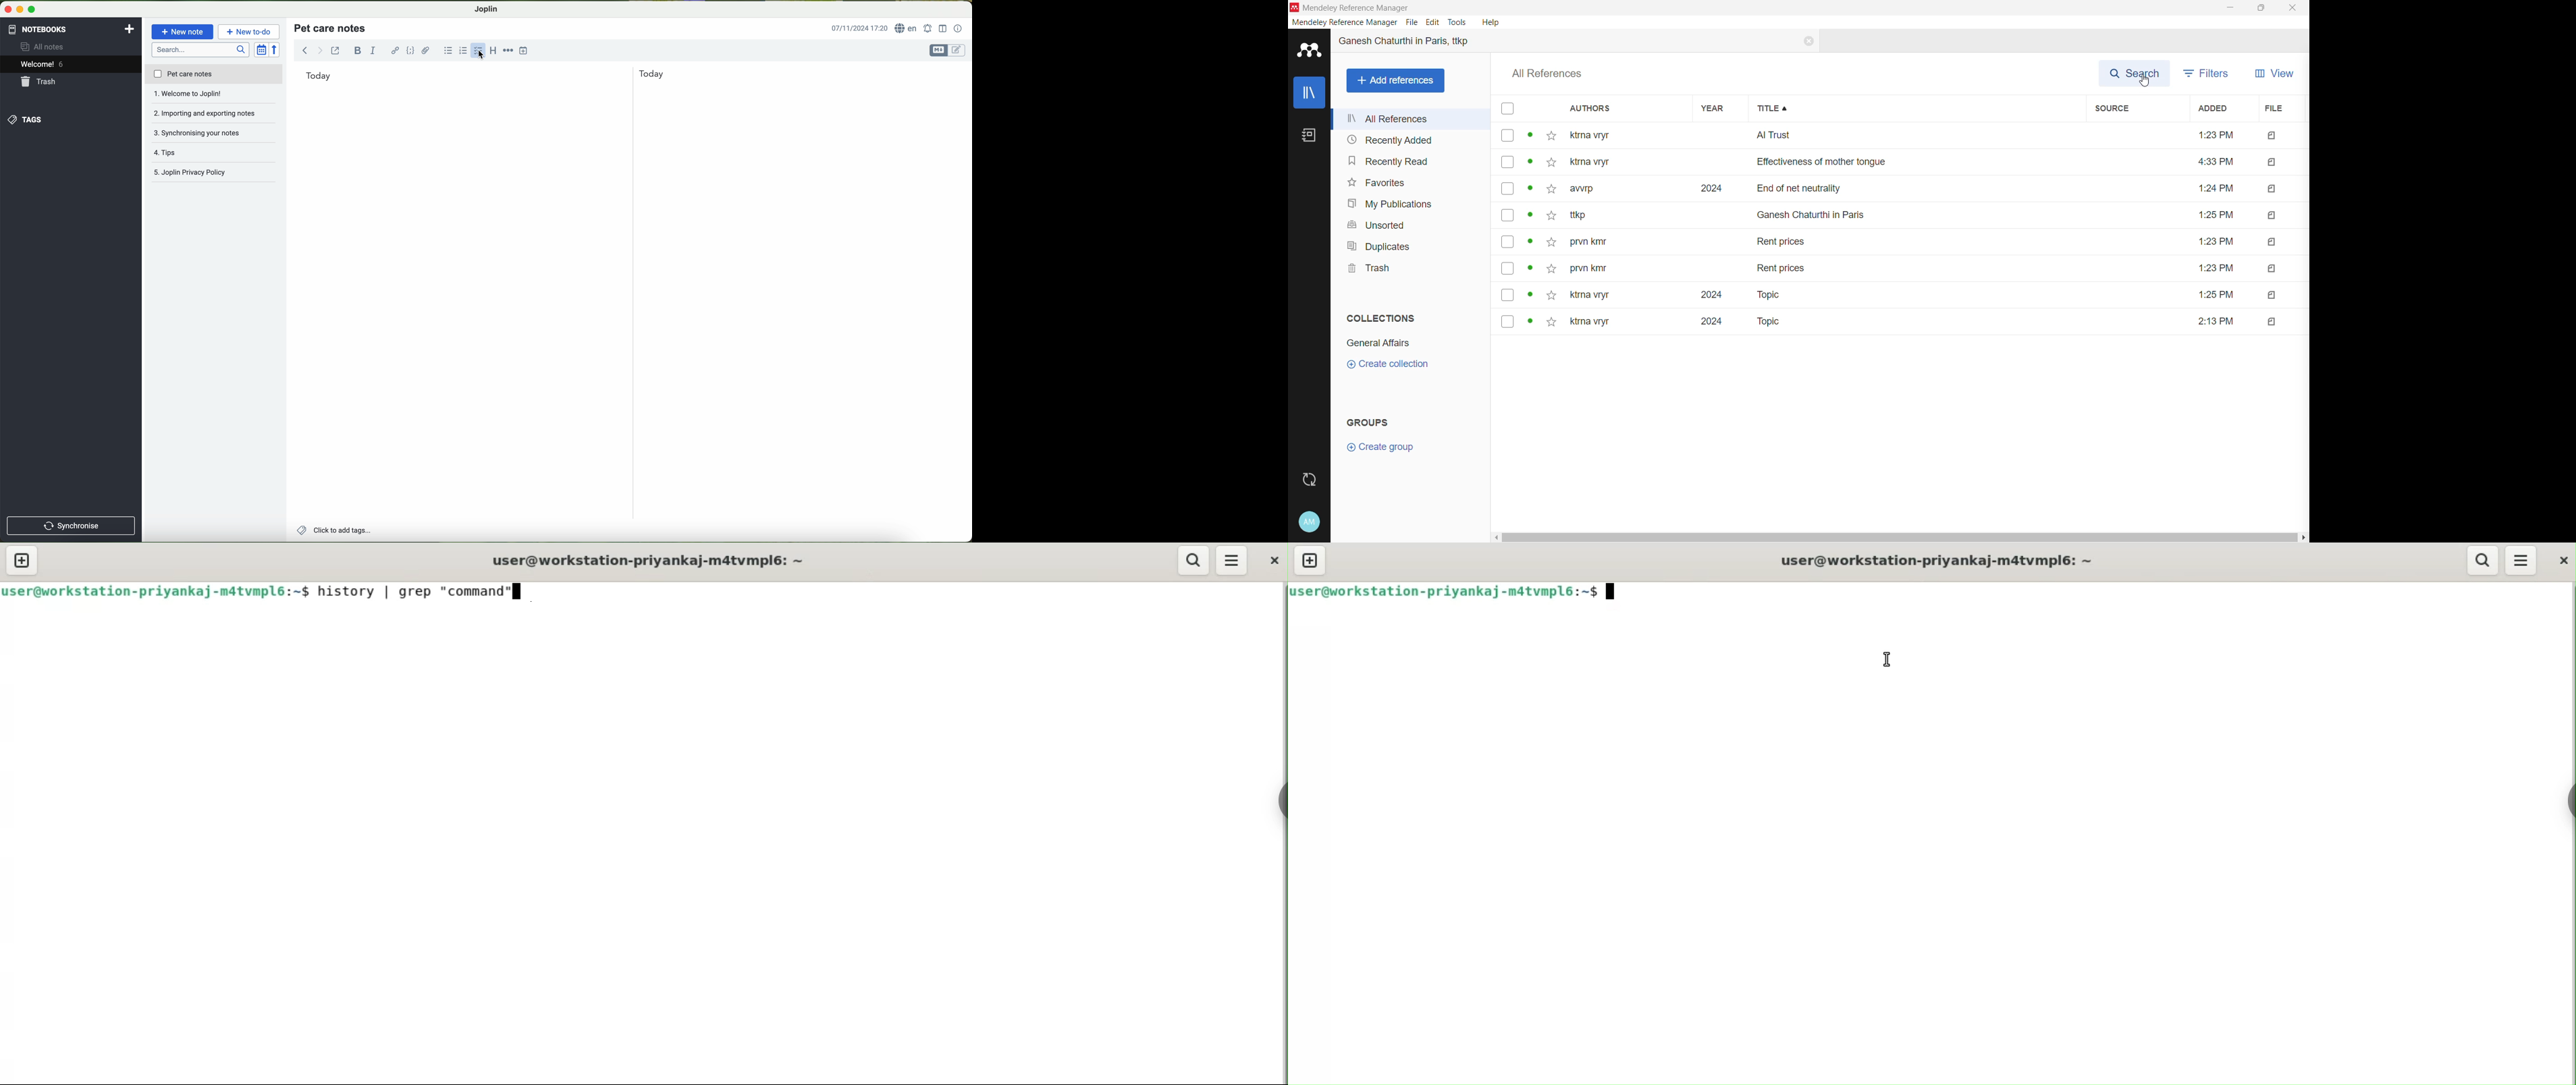 Image resolution: width=2576 pixels, height=1092 pixels. I want to click on Filters, so click(2209, 73).